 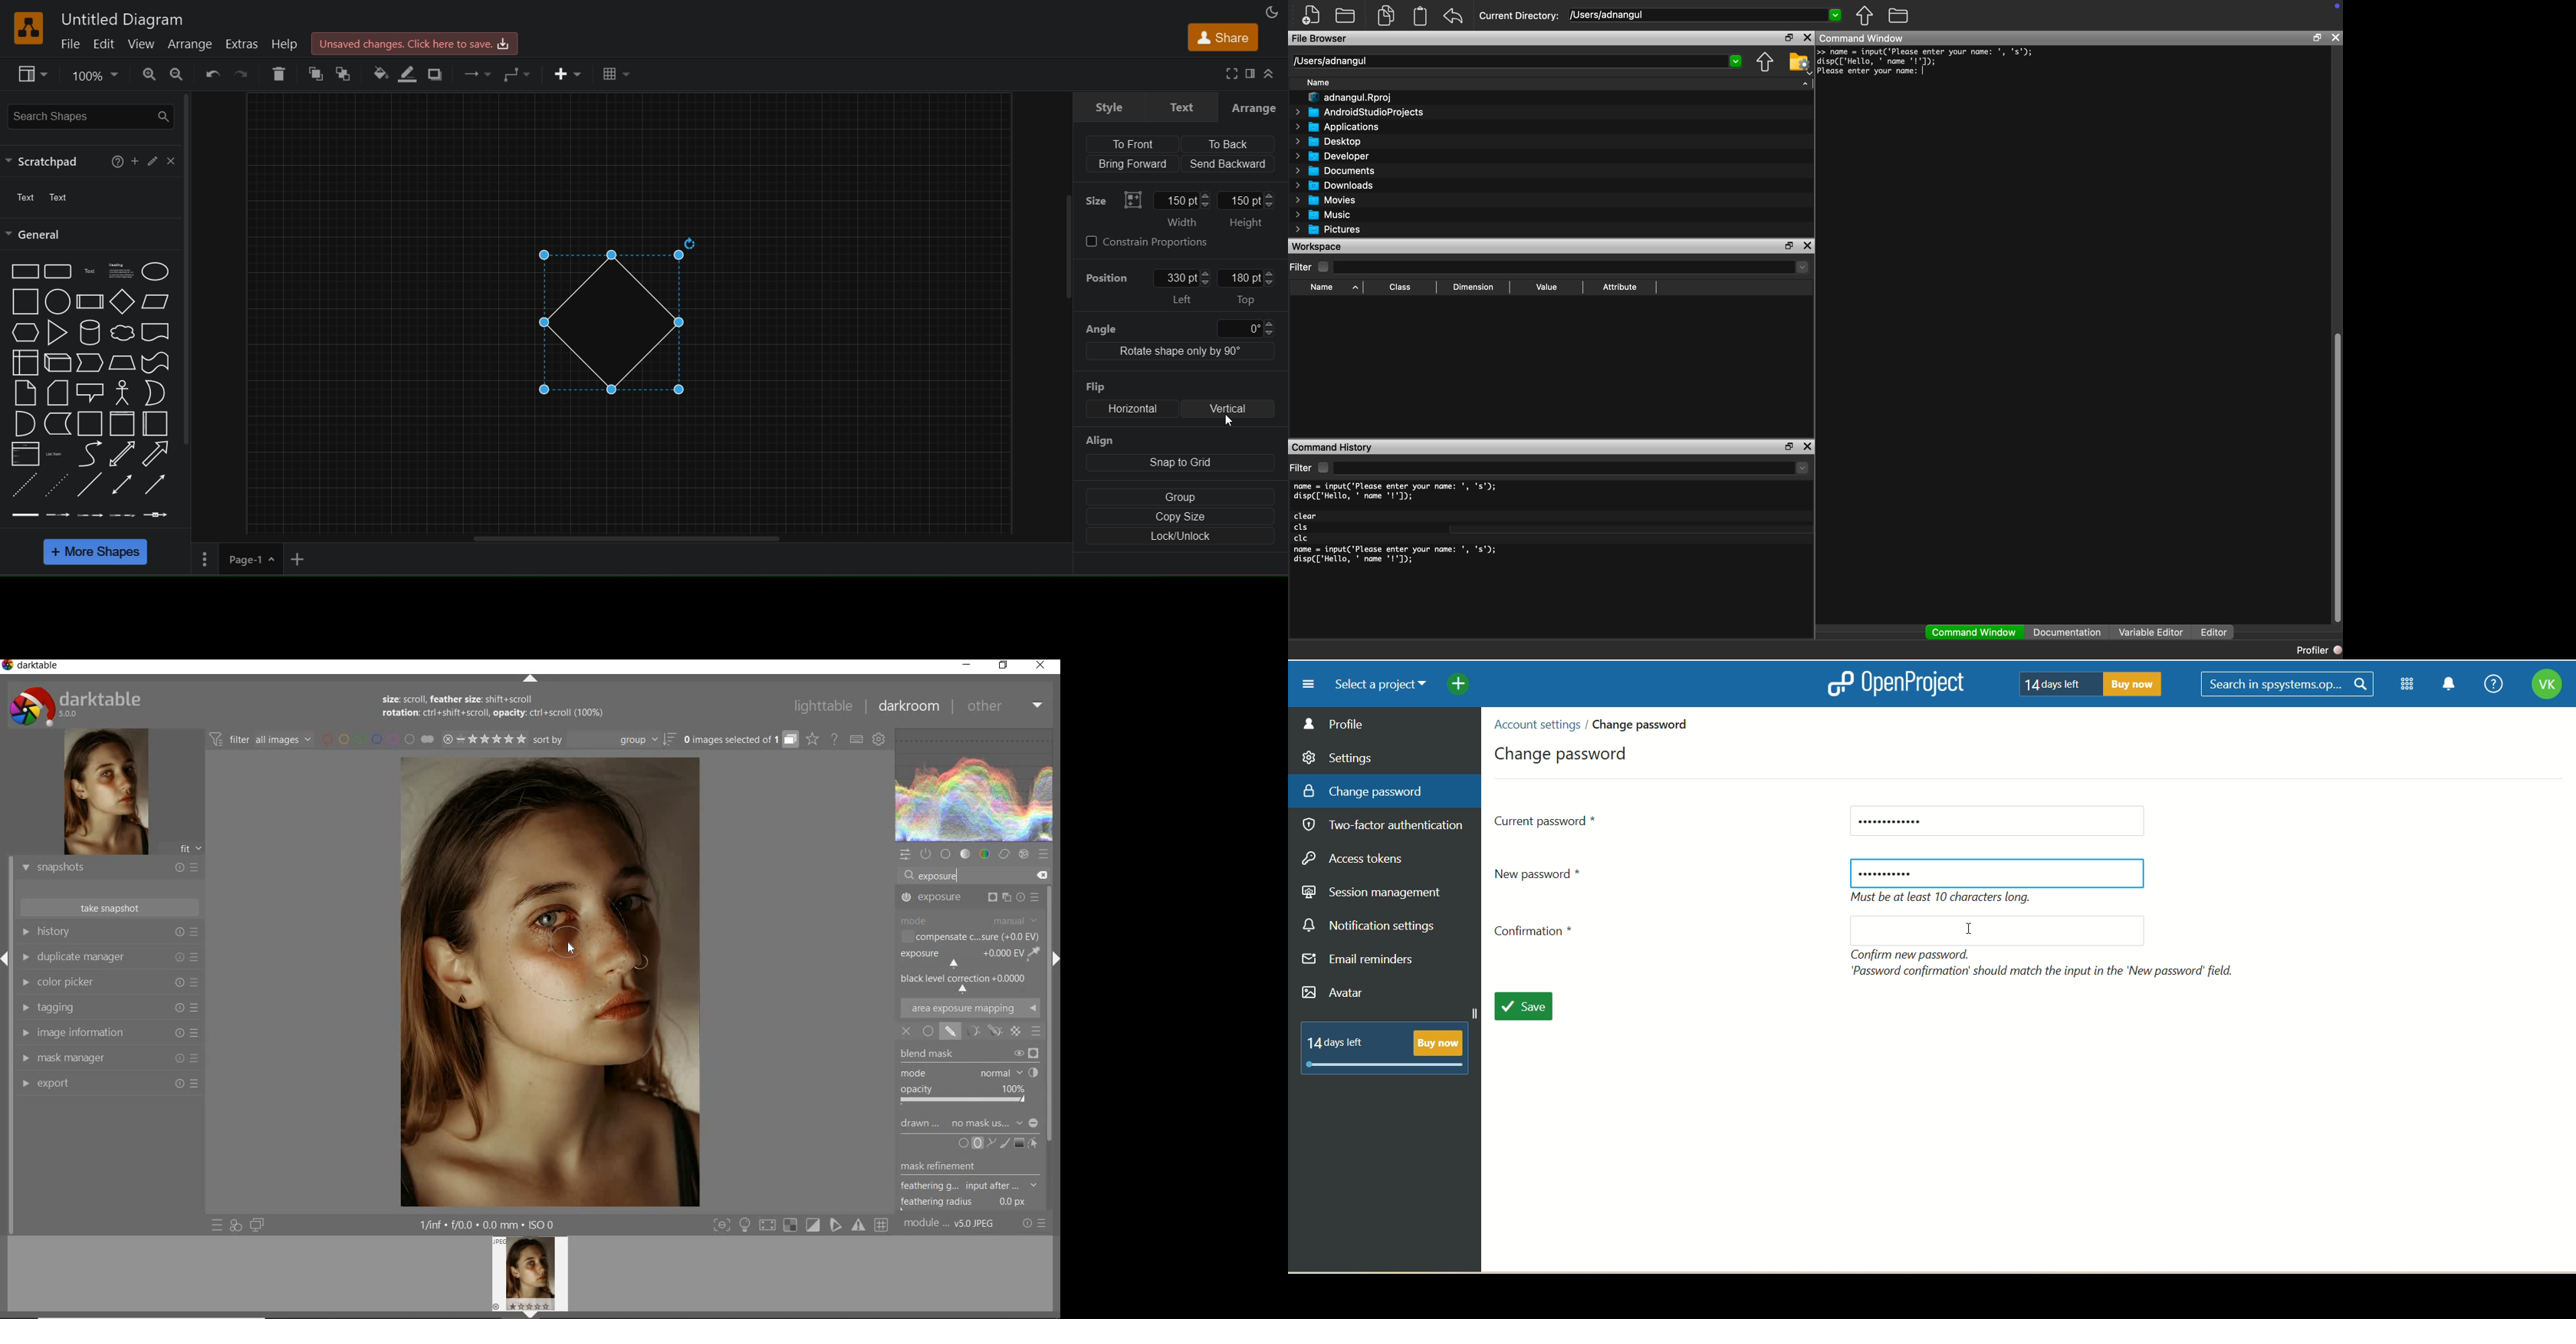 What do you see at coordinates (1185, 353) in the screenshot?
I see `rotate shape by 90 degree` at bounding box center [1185, 353].